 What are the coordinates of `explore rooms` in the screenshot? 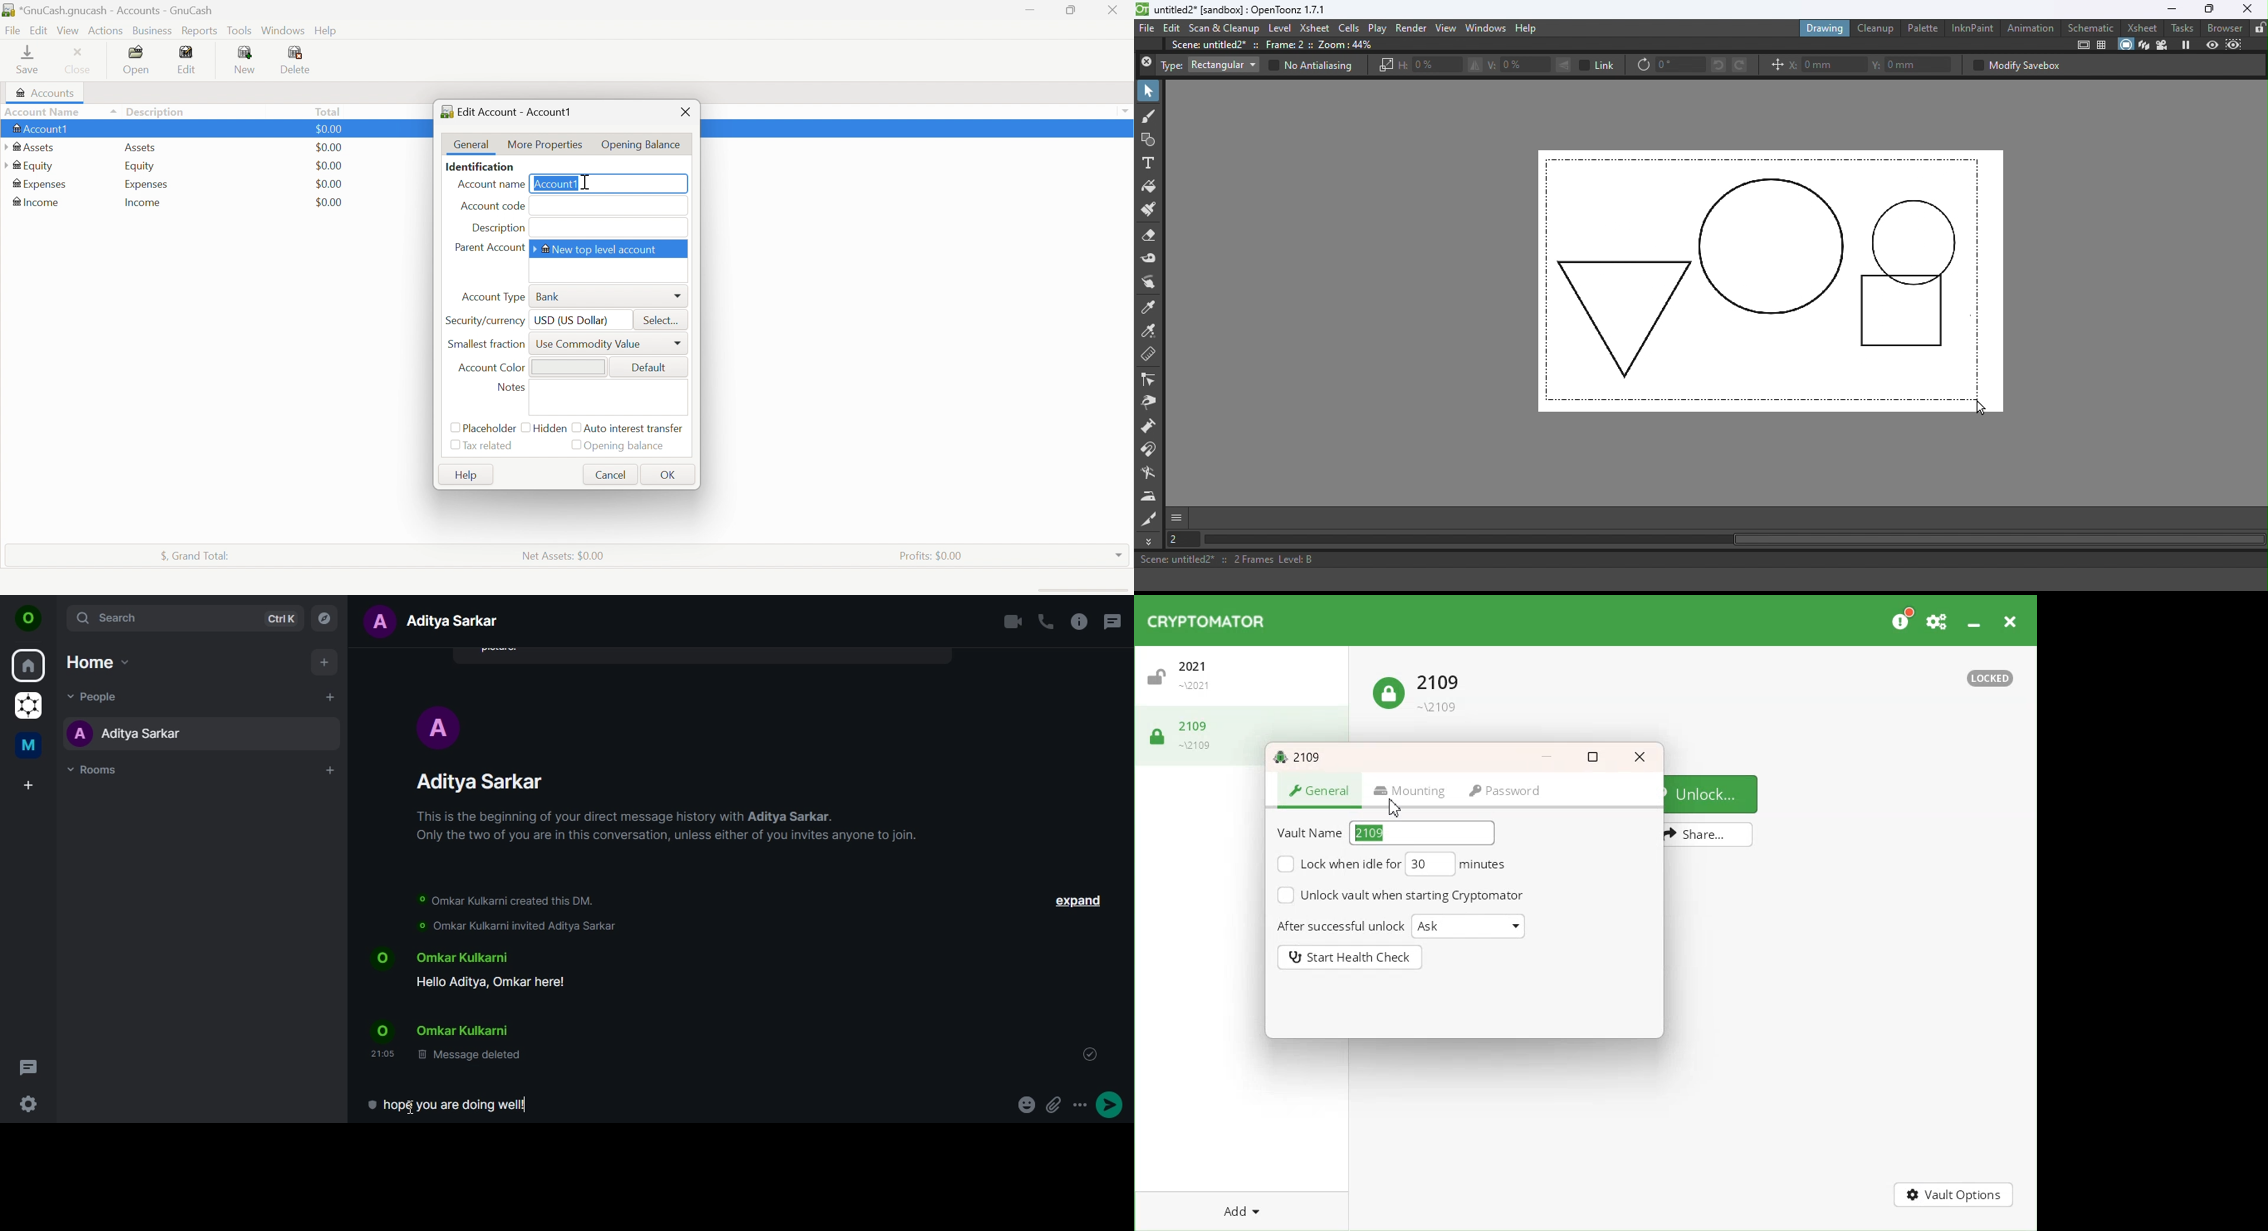 It's located at (325, 619).